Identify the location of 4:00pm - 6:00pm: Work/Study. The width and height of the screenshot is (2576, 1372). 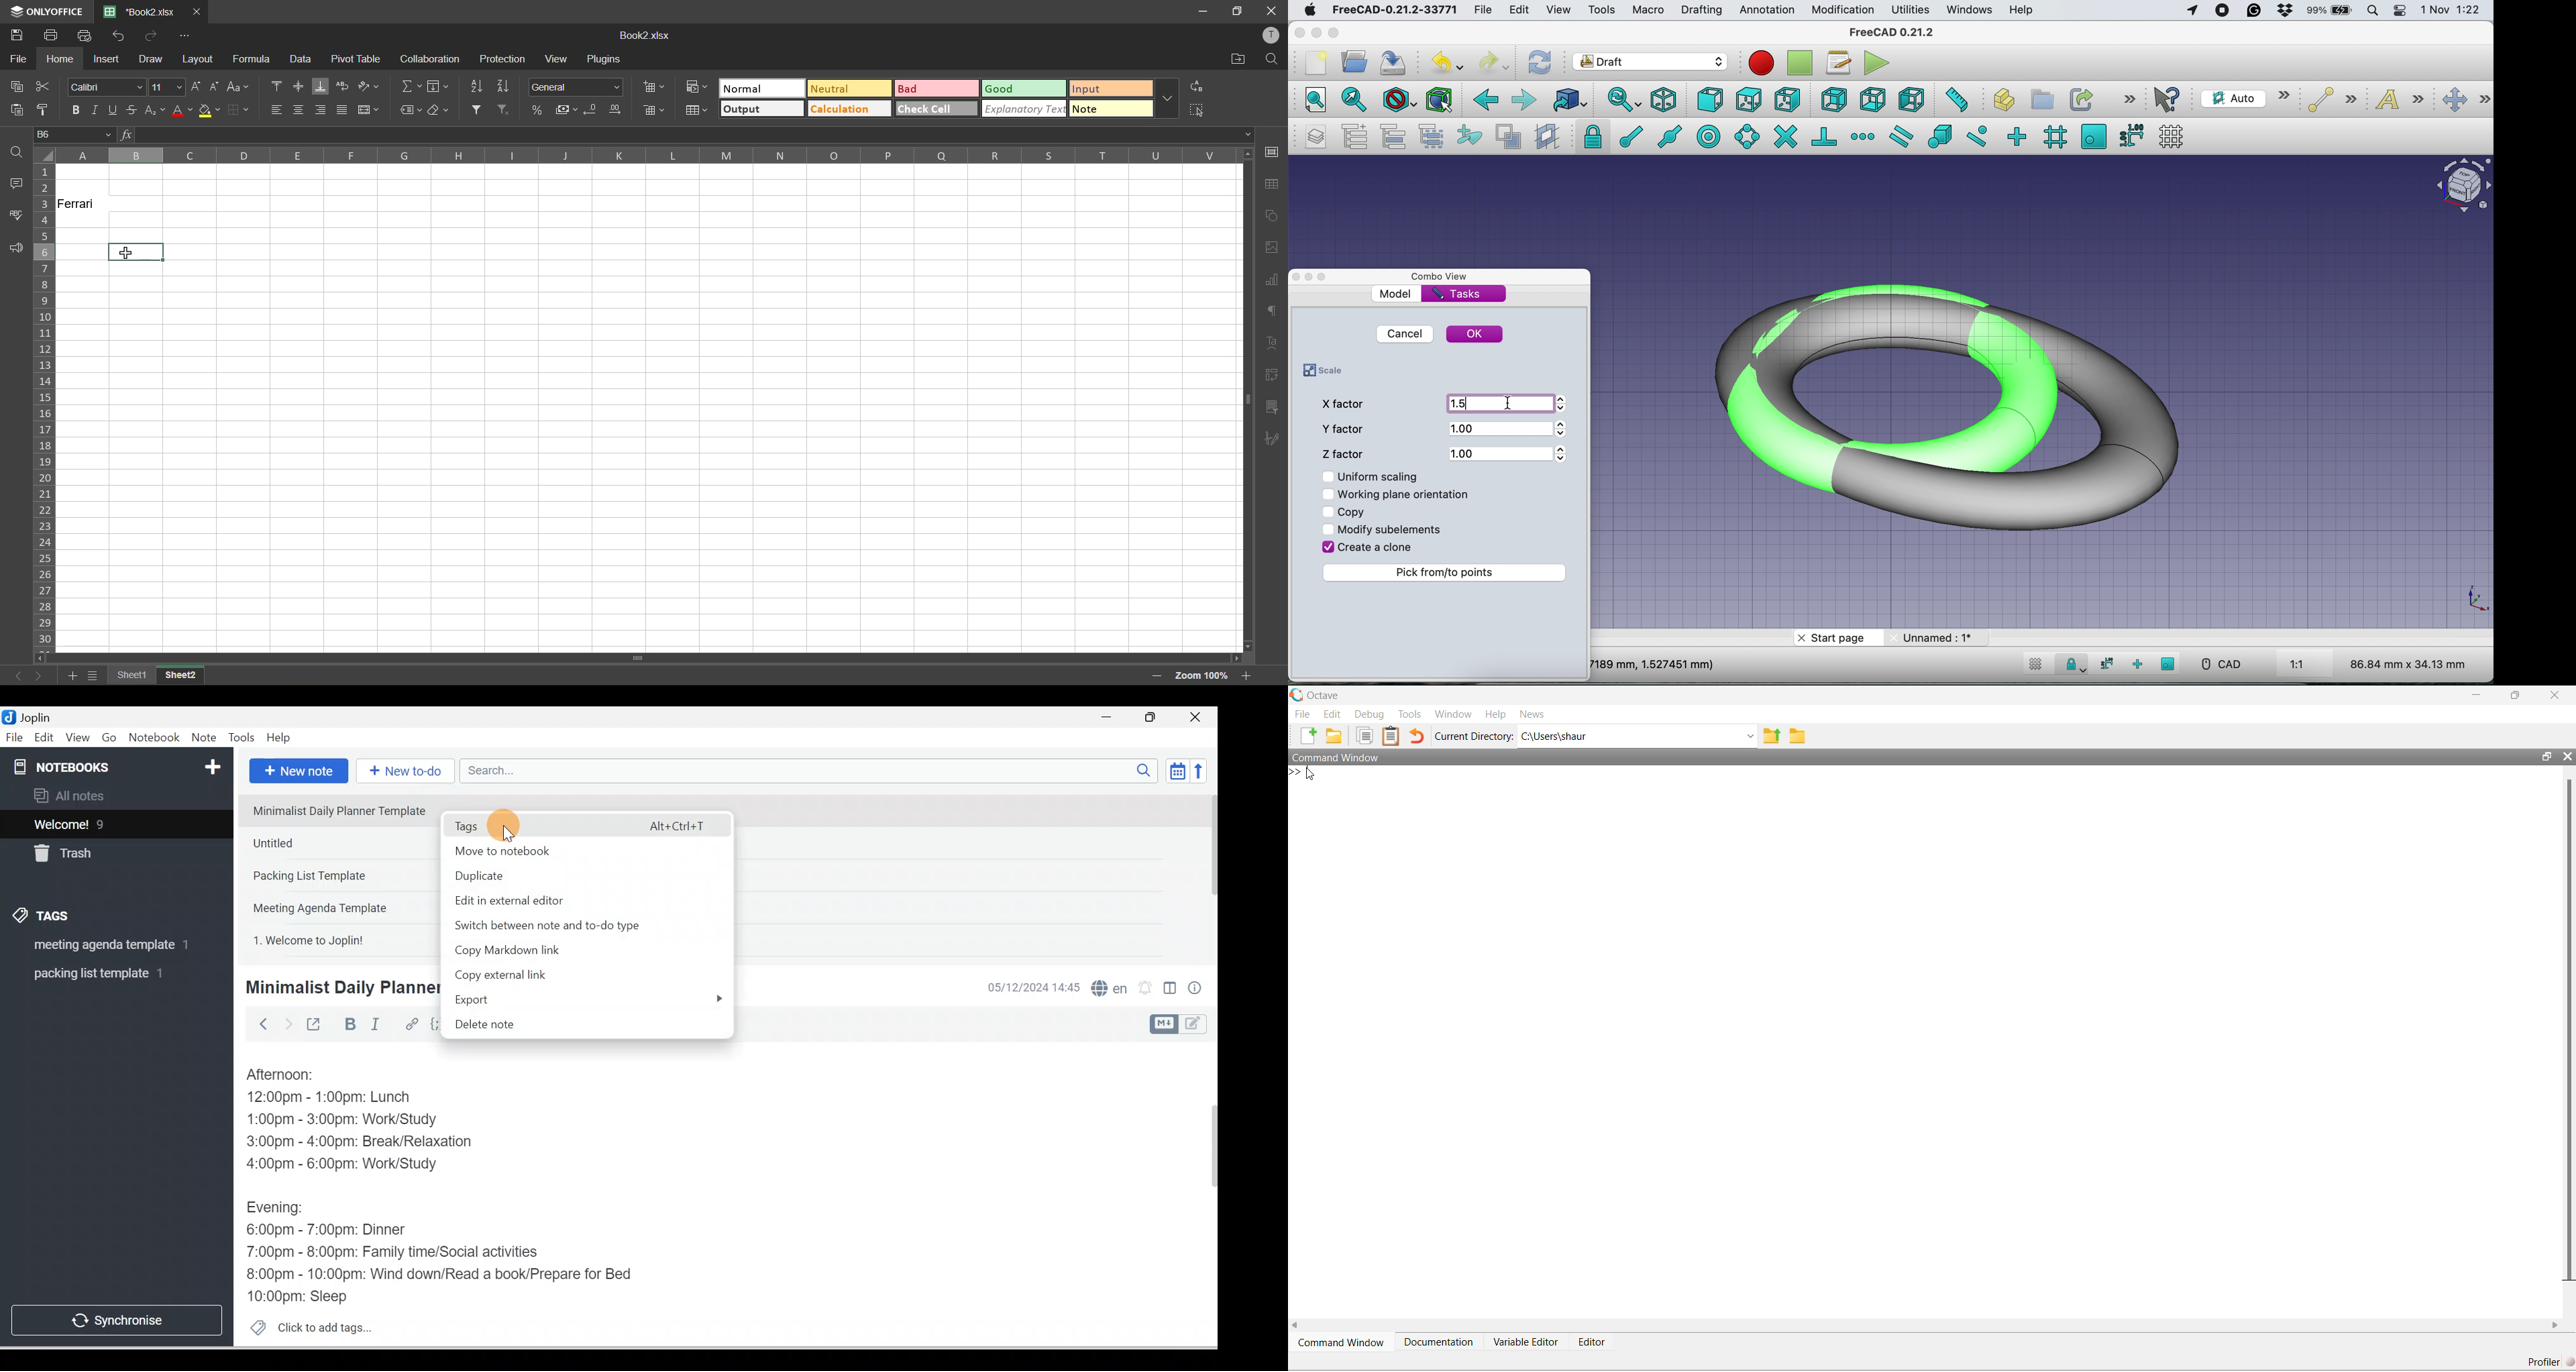
(347, 1164).